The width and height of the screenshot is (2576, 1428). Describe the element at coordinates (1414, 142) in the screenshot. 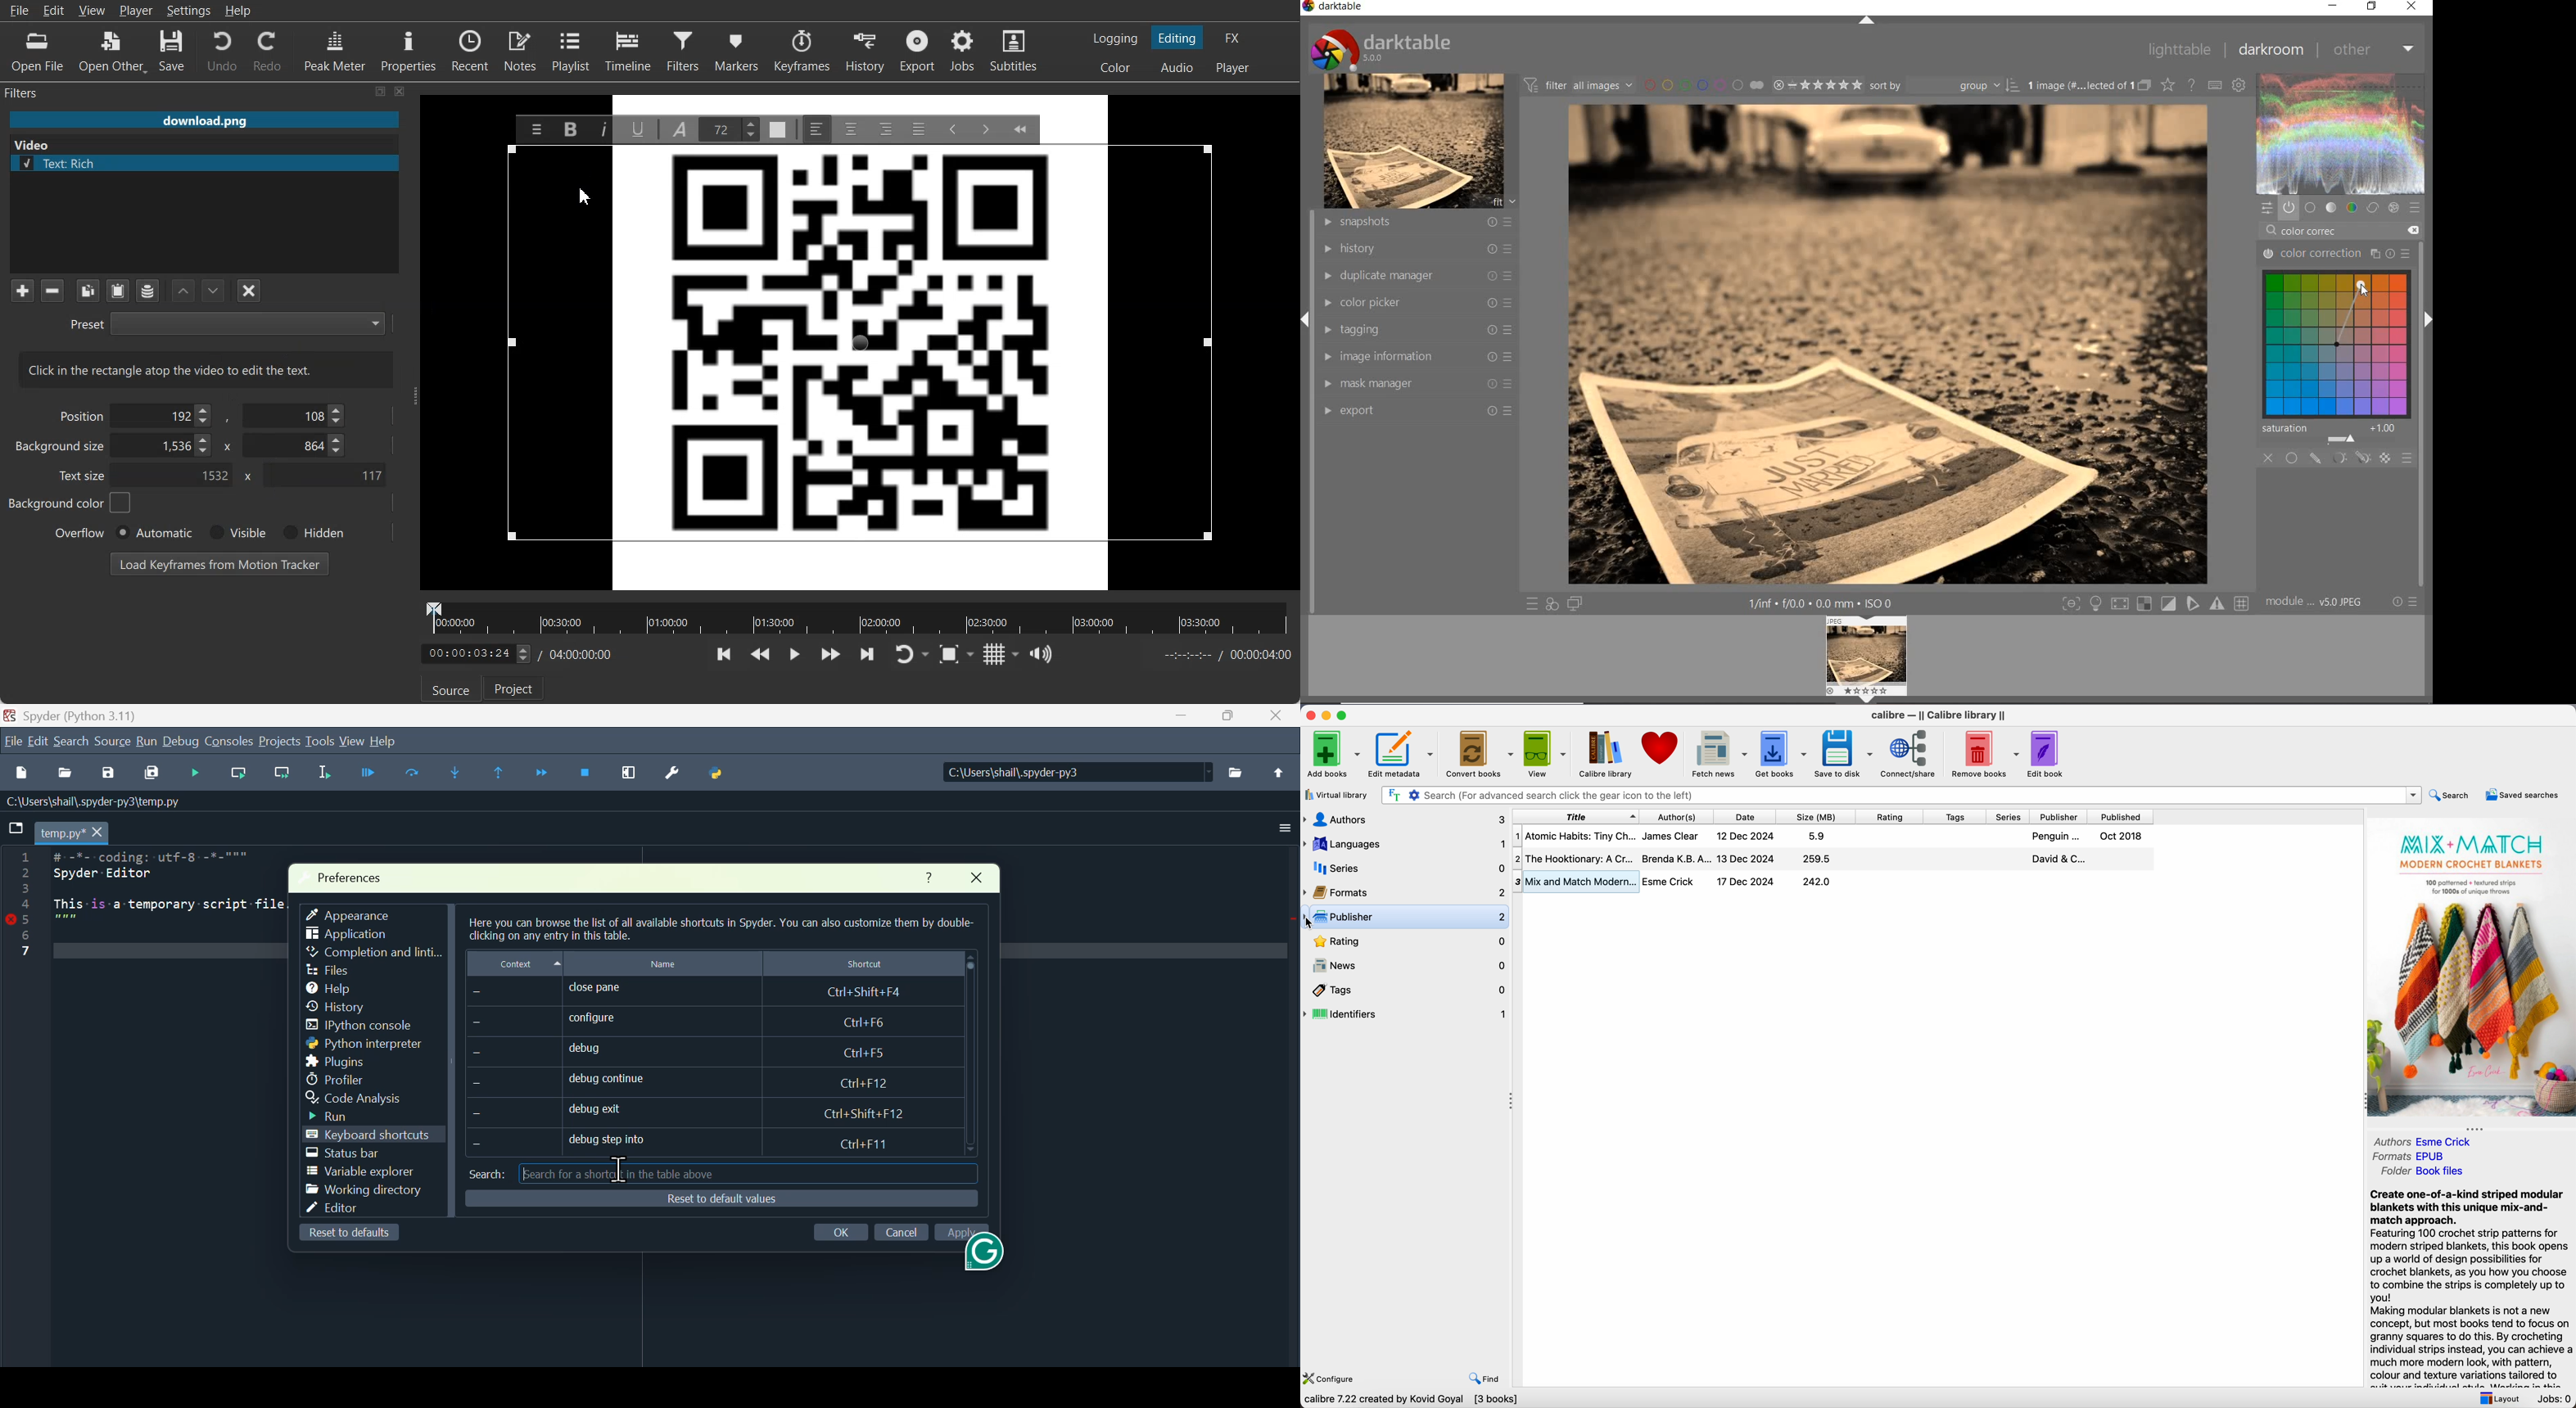

I see `image` at that location.